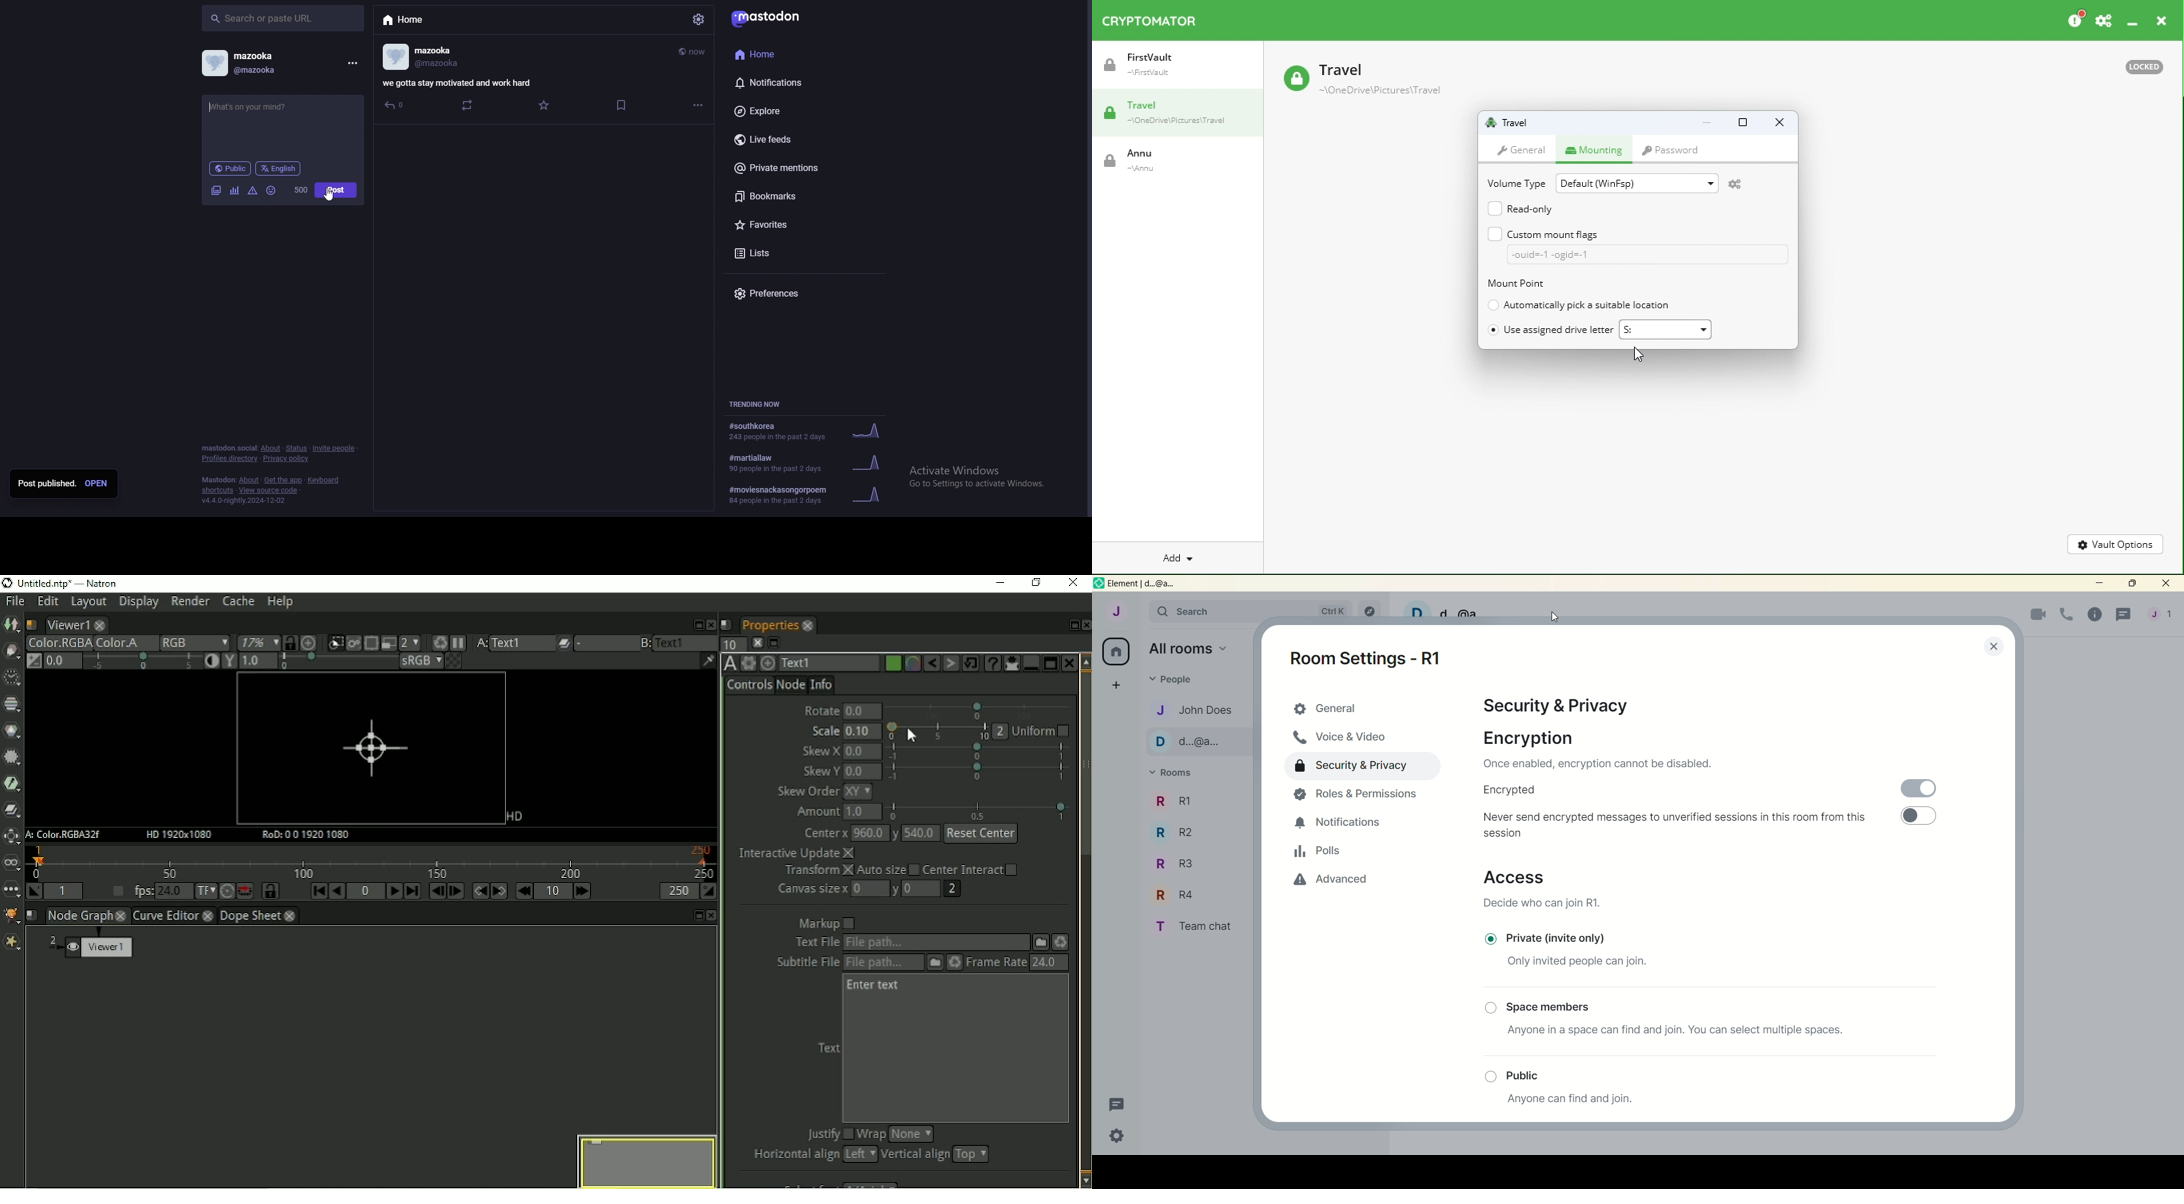  Describe the element at coordinates (234, 191) in the screenshot. I see `poll` at that location.